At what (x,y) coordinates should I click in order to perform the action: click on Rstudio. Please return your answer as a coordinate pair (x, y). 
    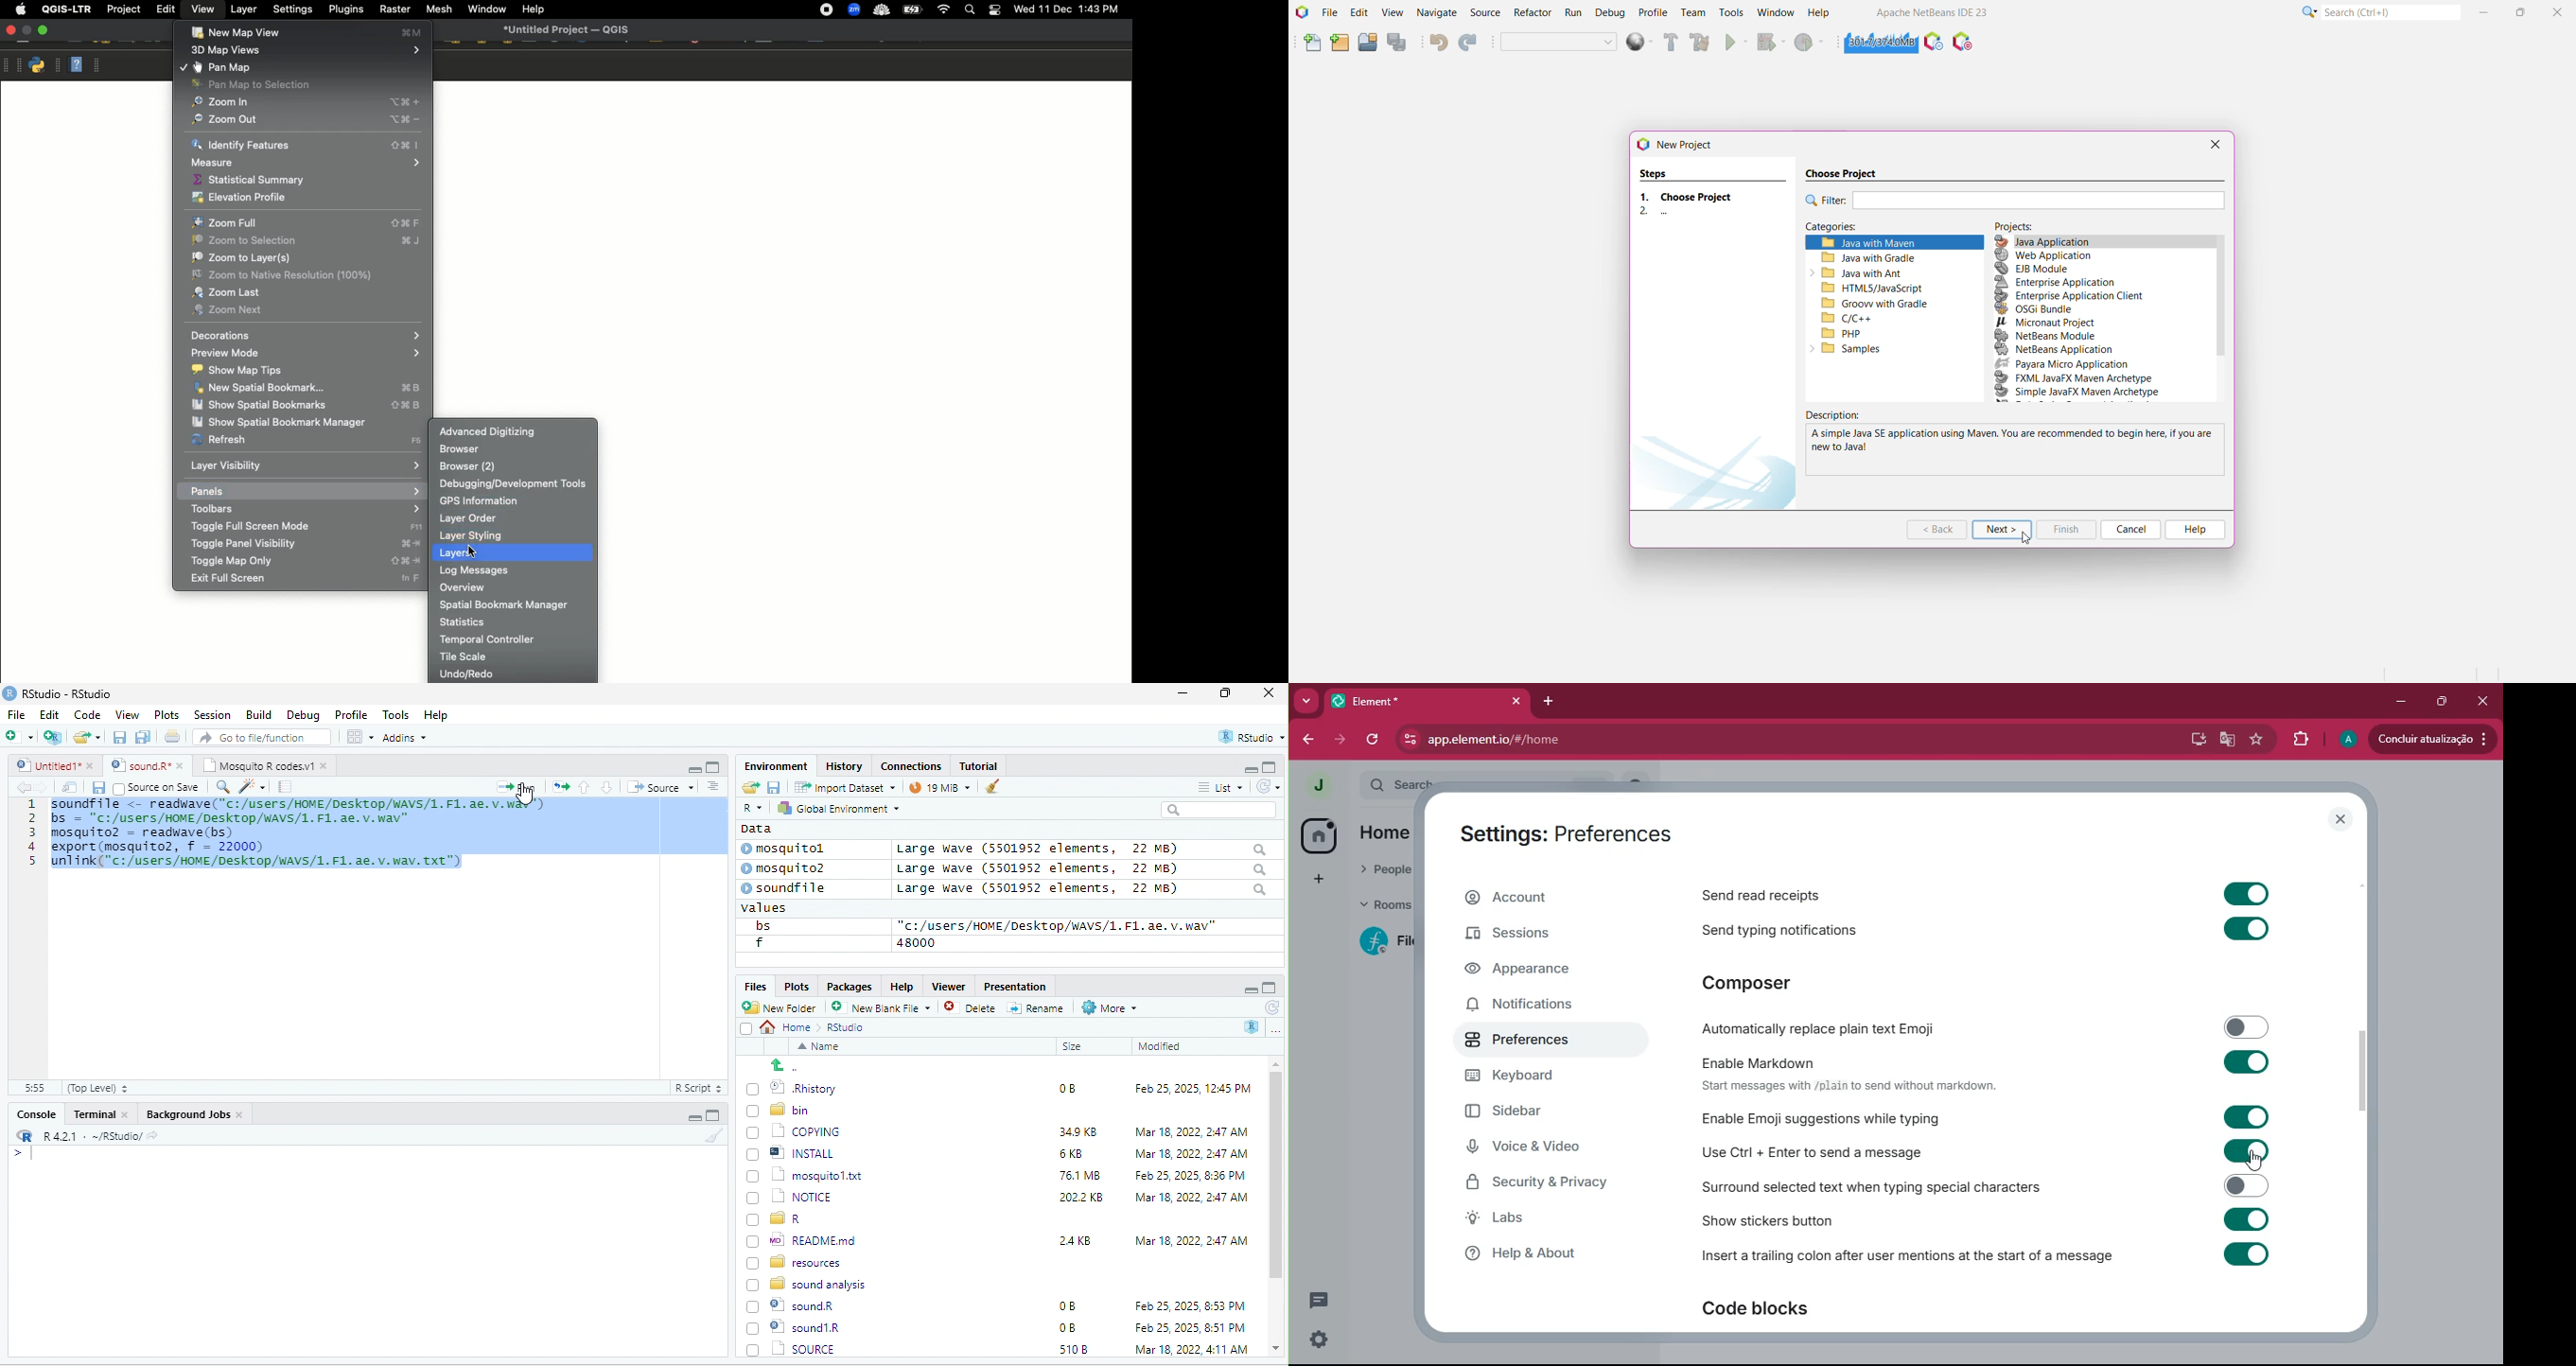
    Looking at the image, I should click on (847, 1027).